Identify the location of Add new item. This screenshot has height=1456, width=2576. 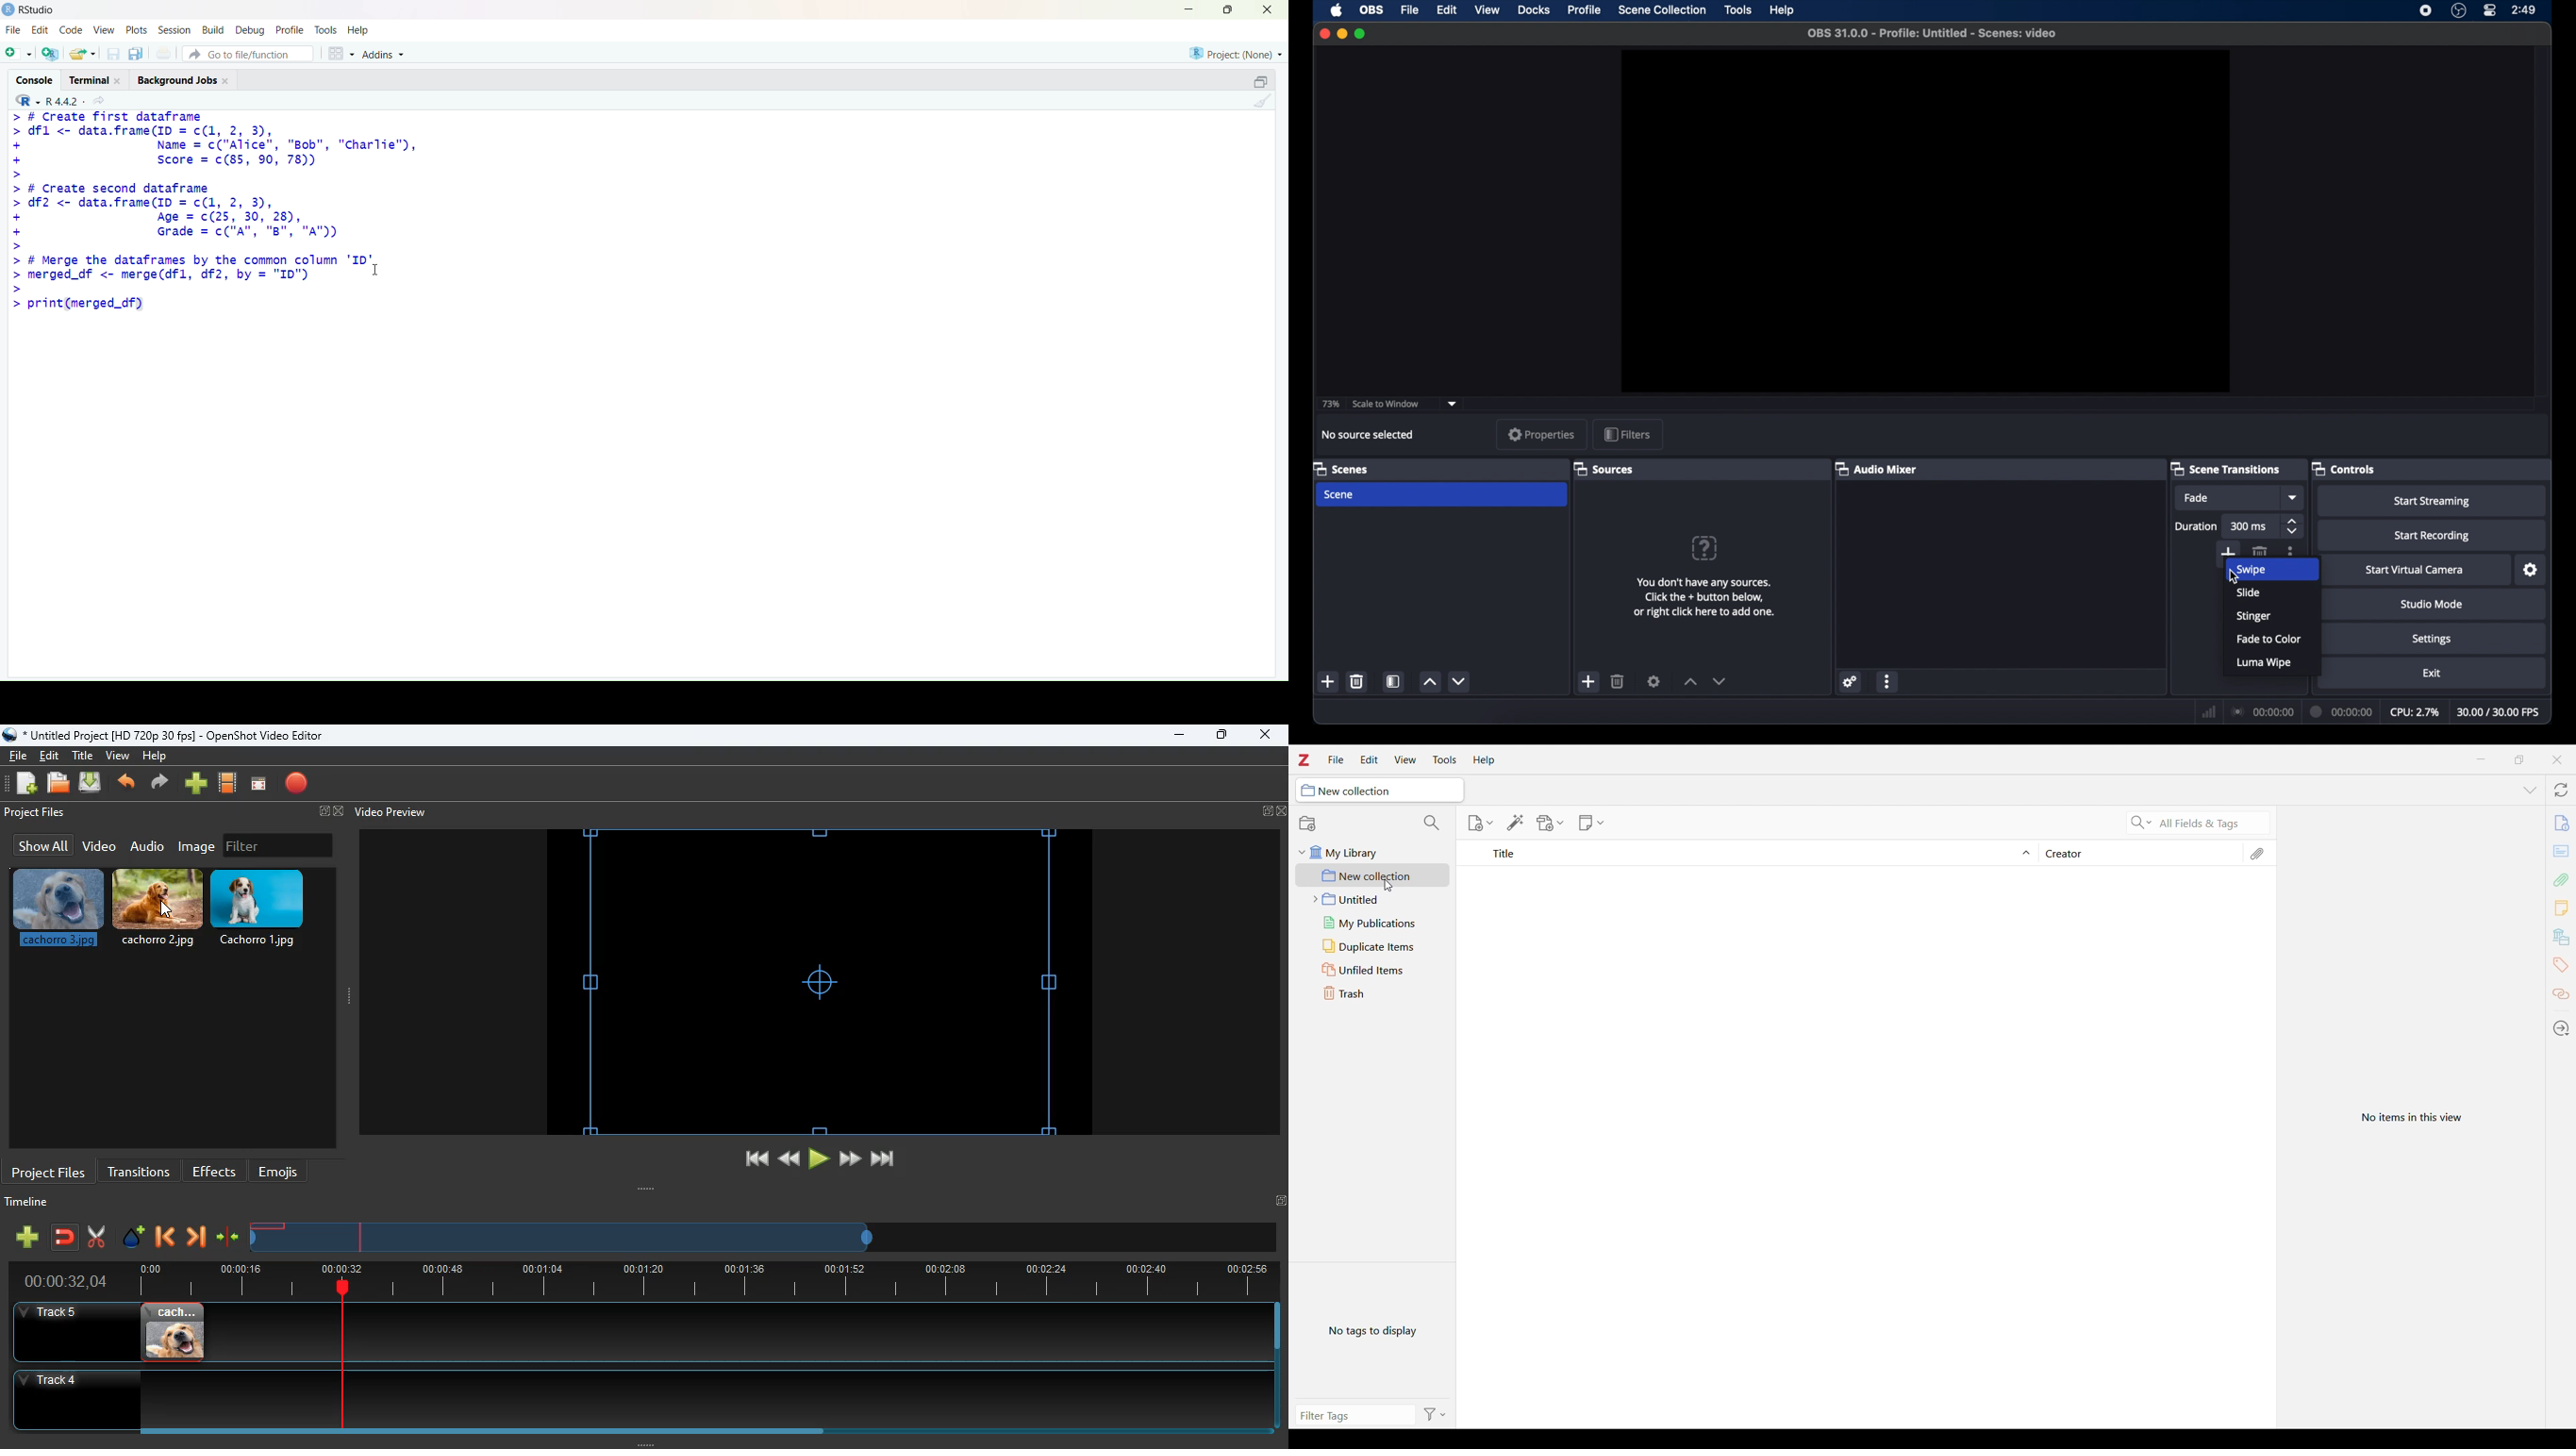
(2561, 822).